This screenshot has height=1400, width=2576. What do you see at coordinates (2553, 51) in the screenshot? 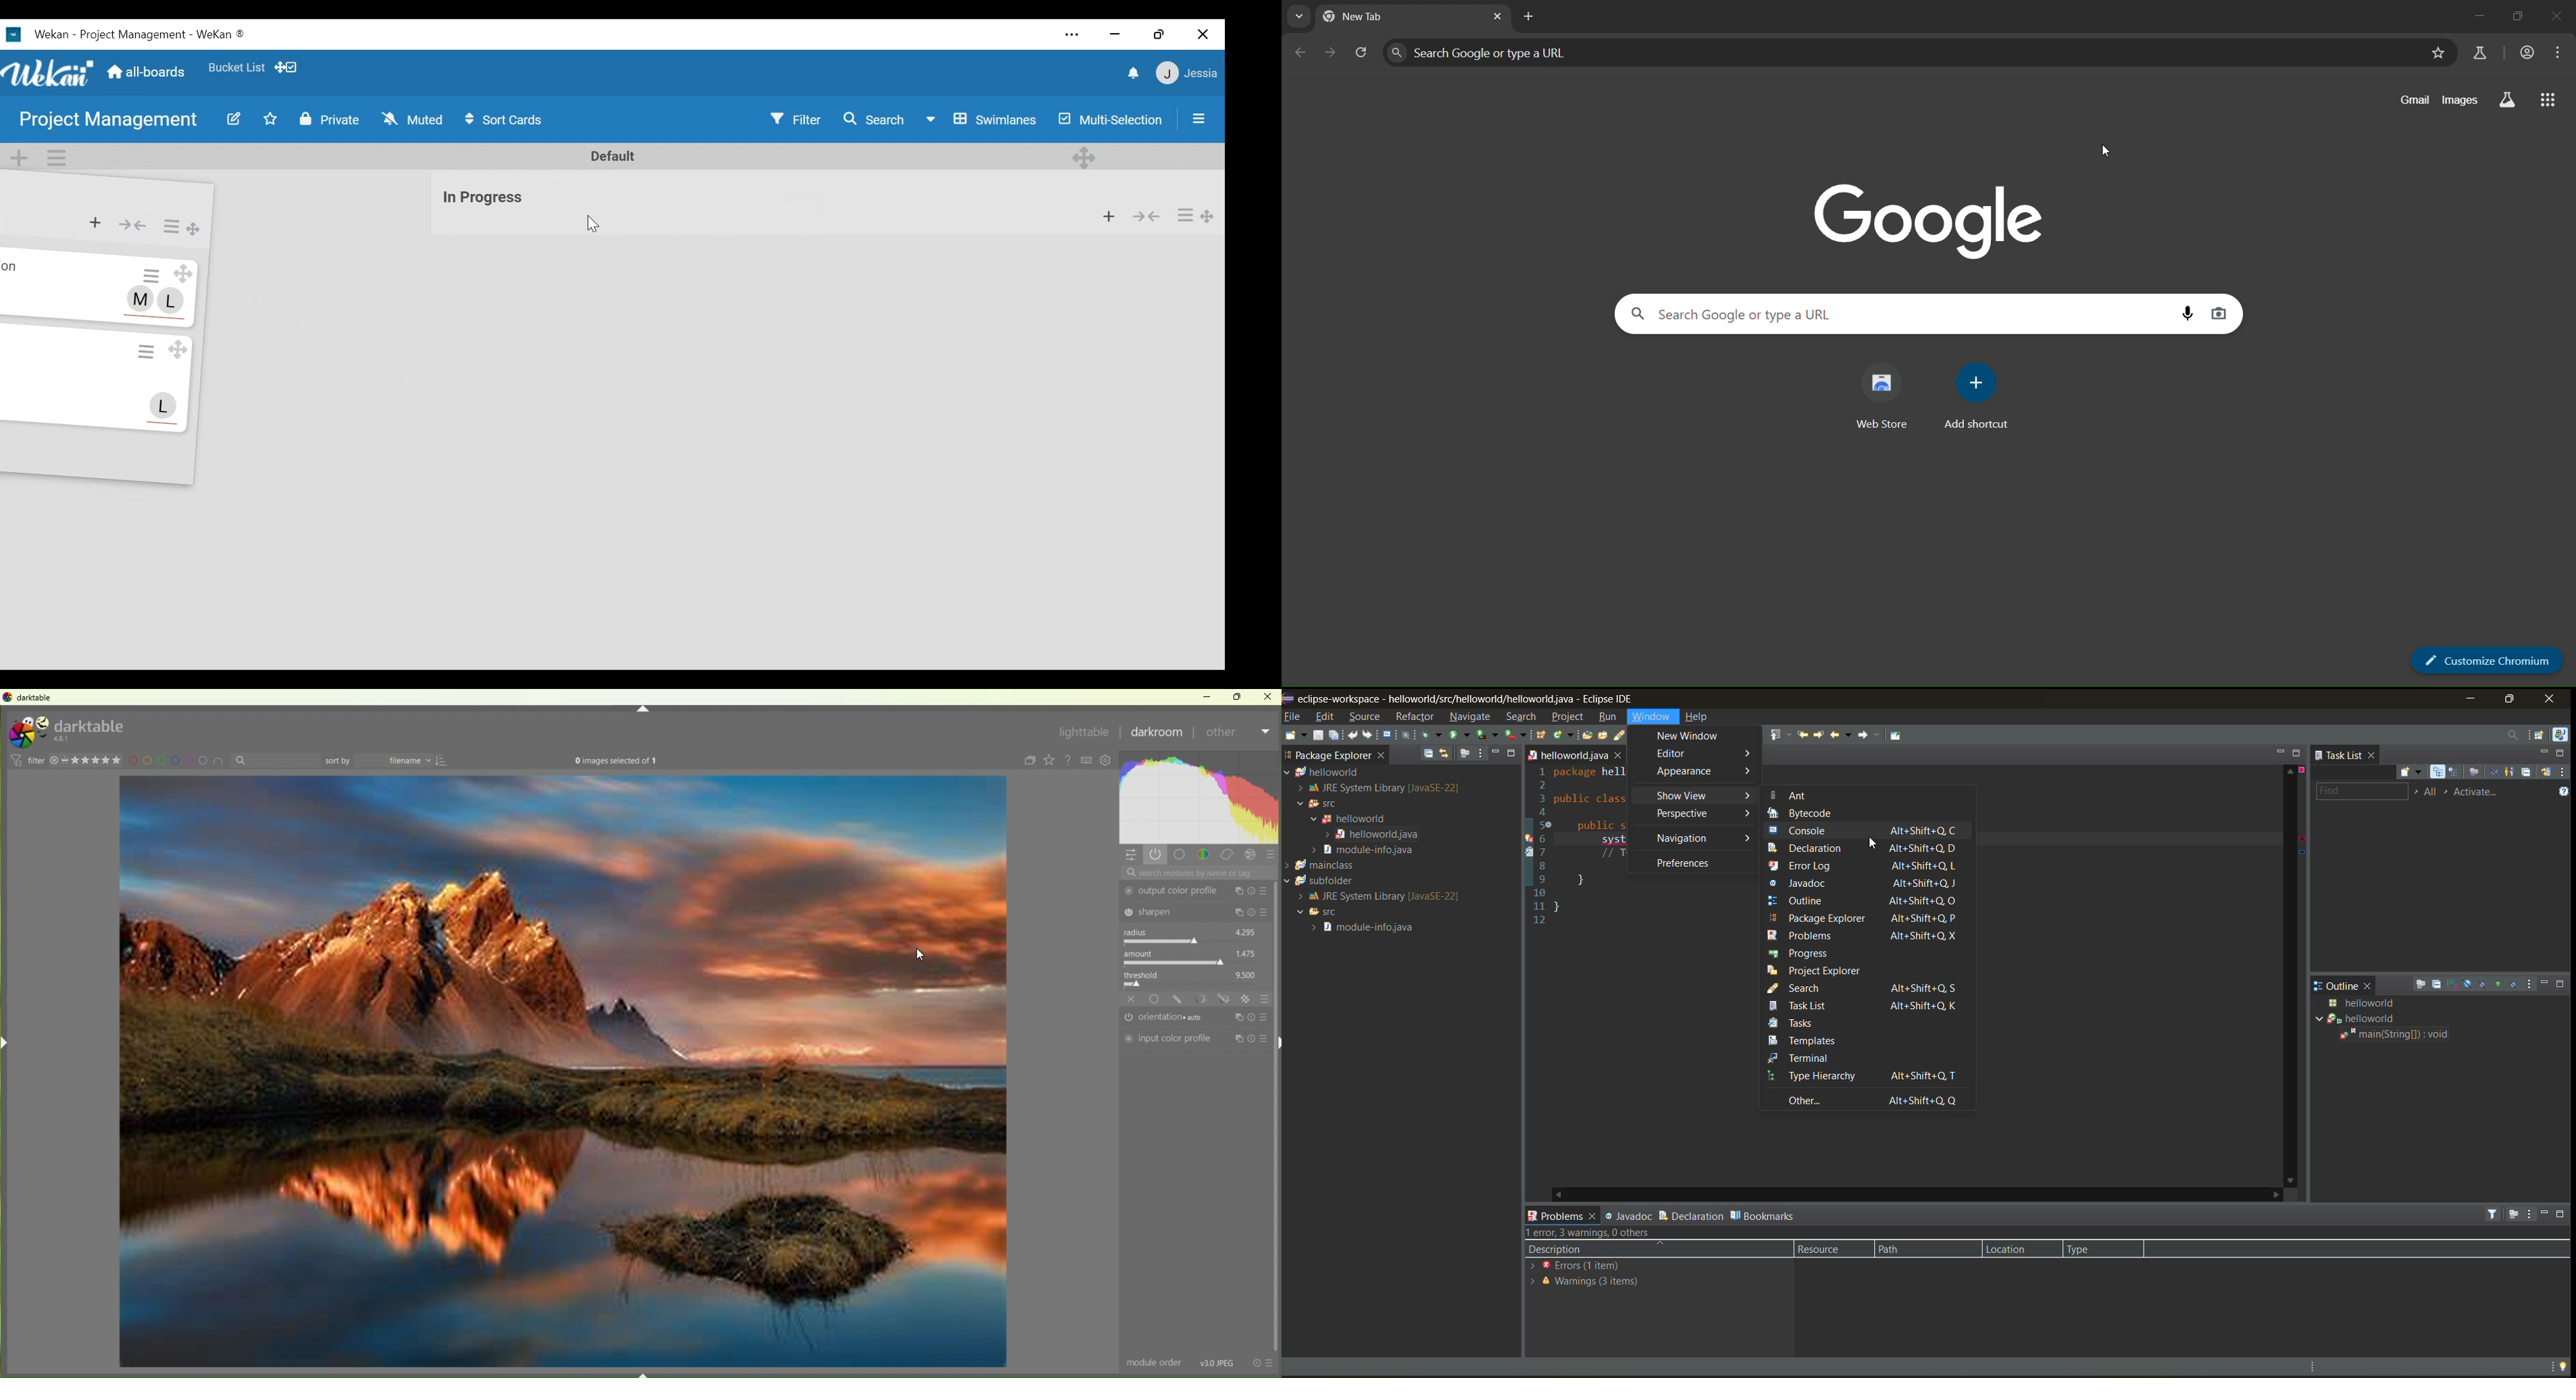
I see `menu` at bounding box center [2553, 51].